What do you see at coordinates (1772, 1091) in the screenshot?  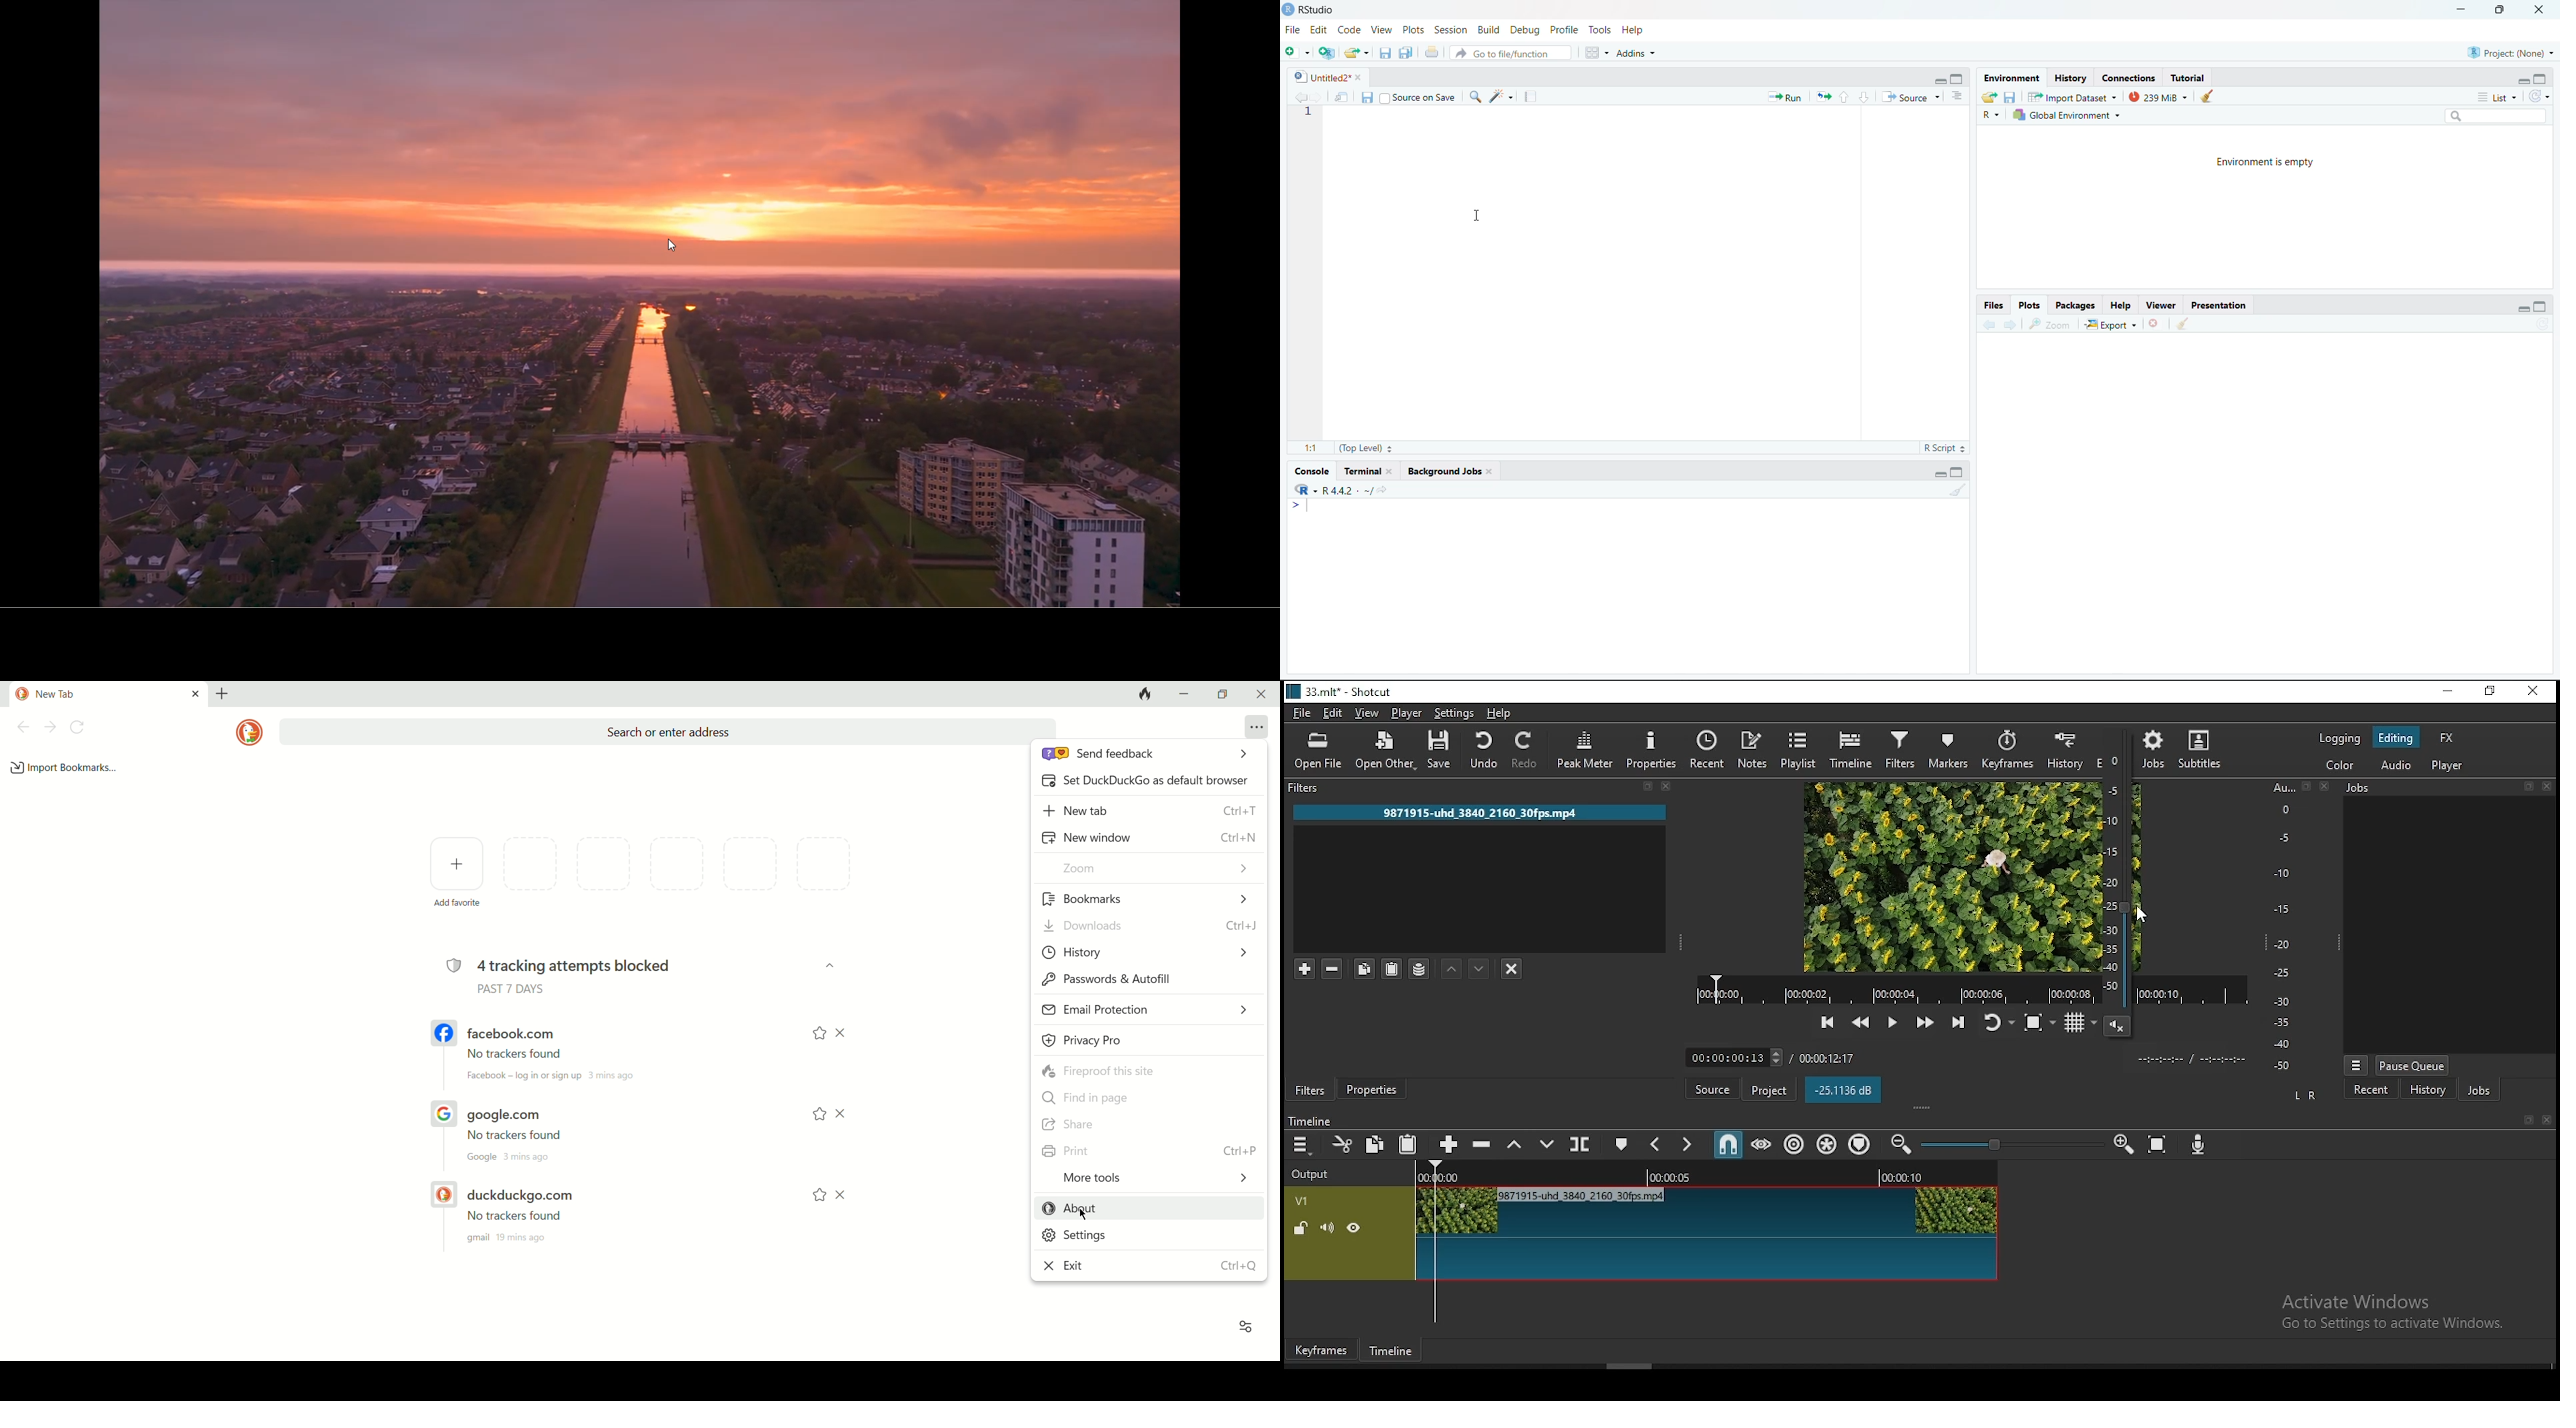 I see `project` at bounding box center [1772, 1091].